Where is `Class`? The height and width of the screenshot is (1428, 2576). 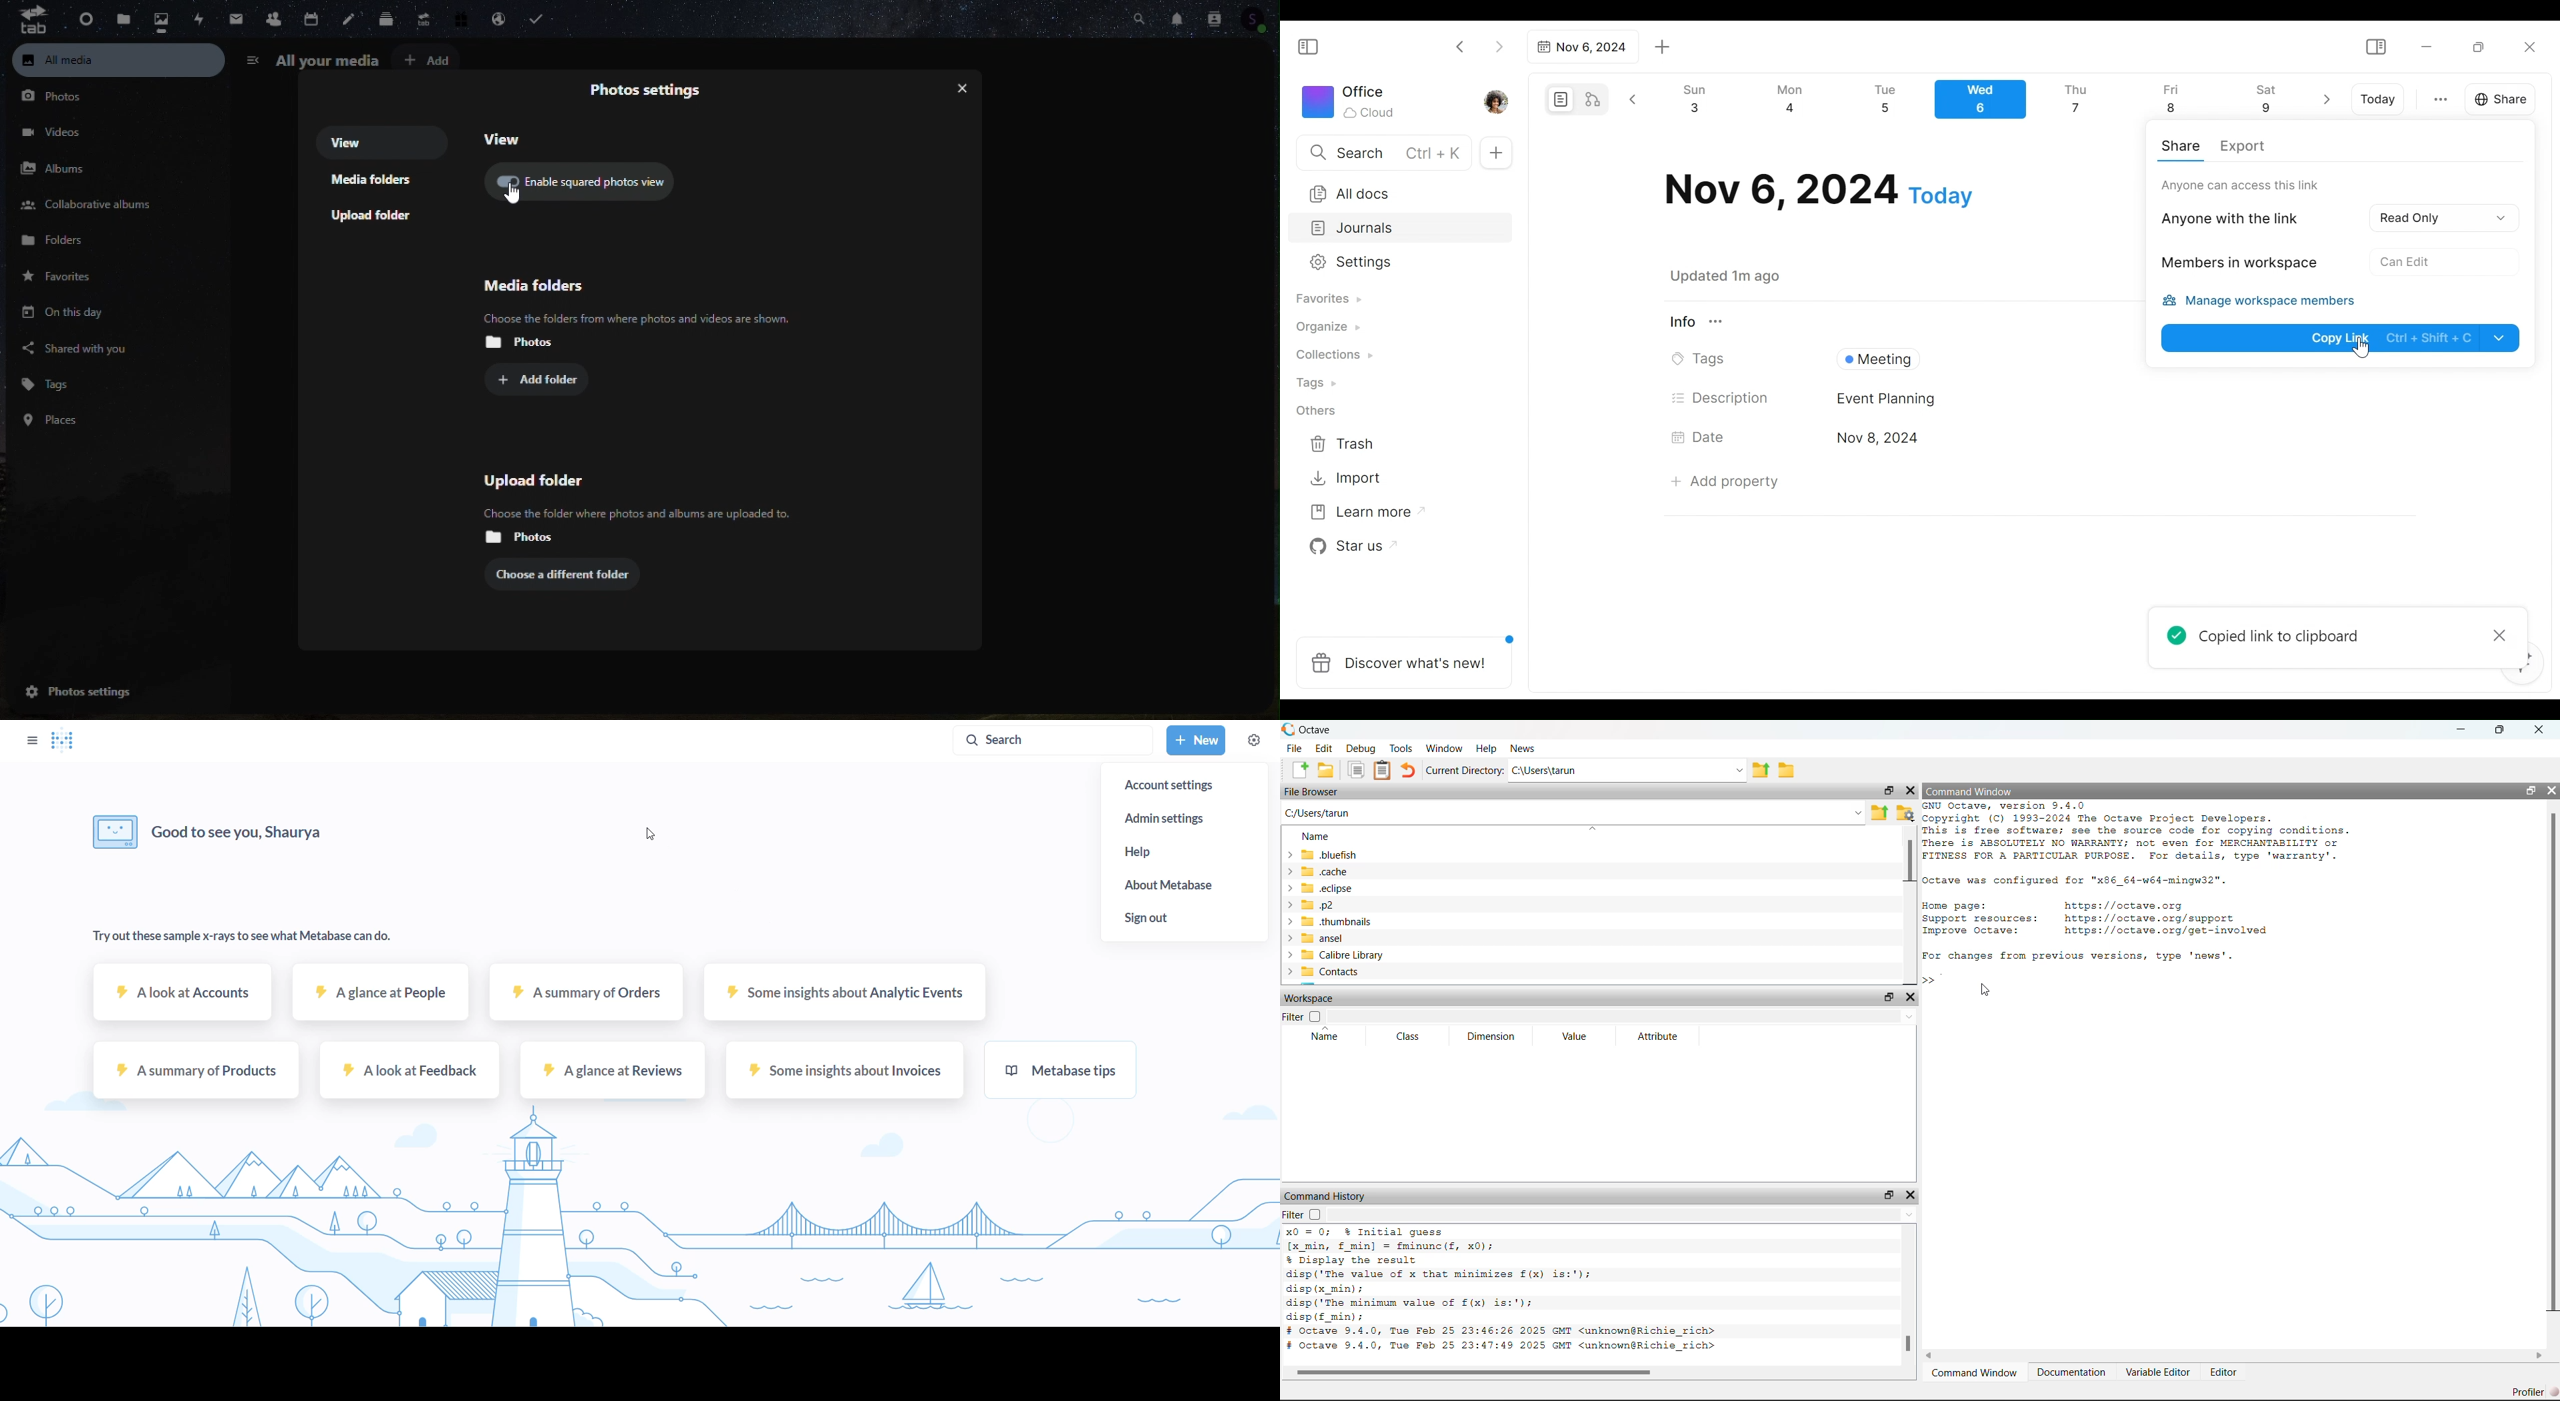
Class is located at coordinates (1407, 1035).